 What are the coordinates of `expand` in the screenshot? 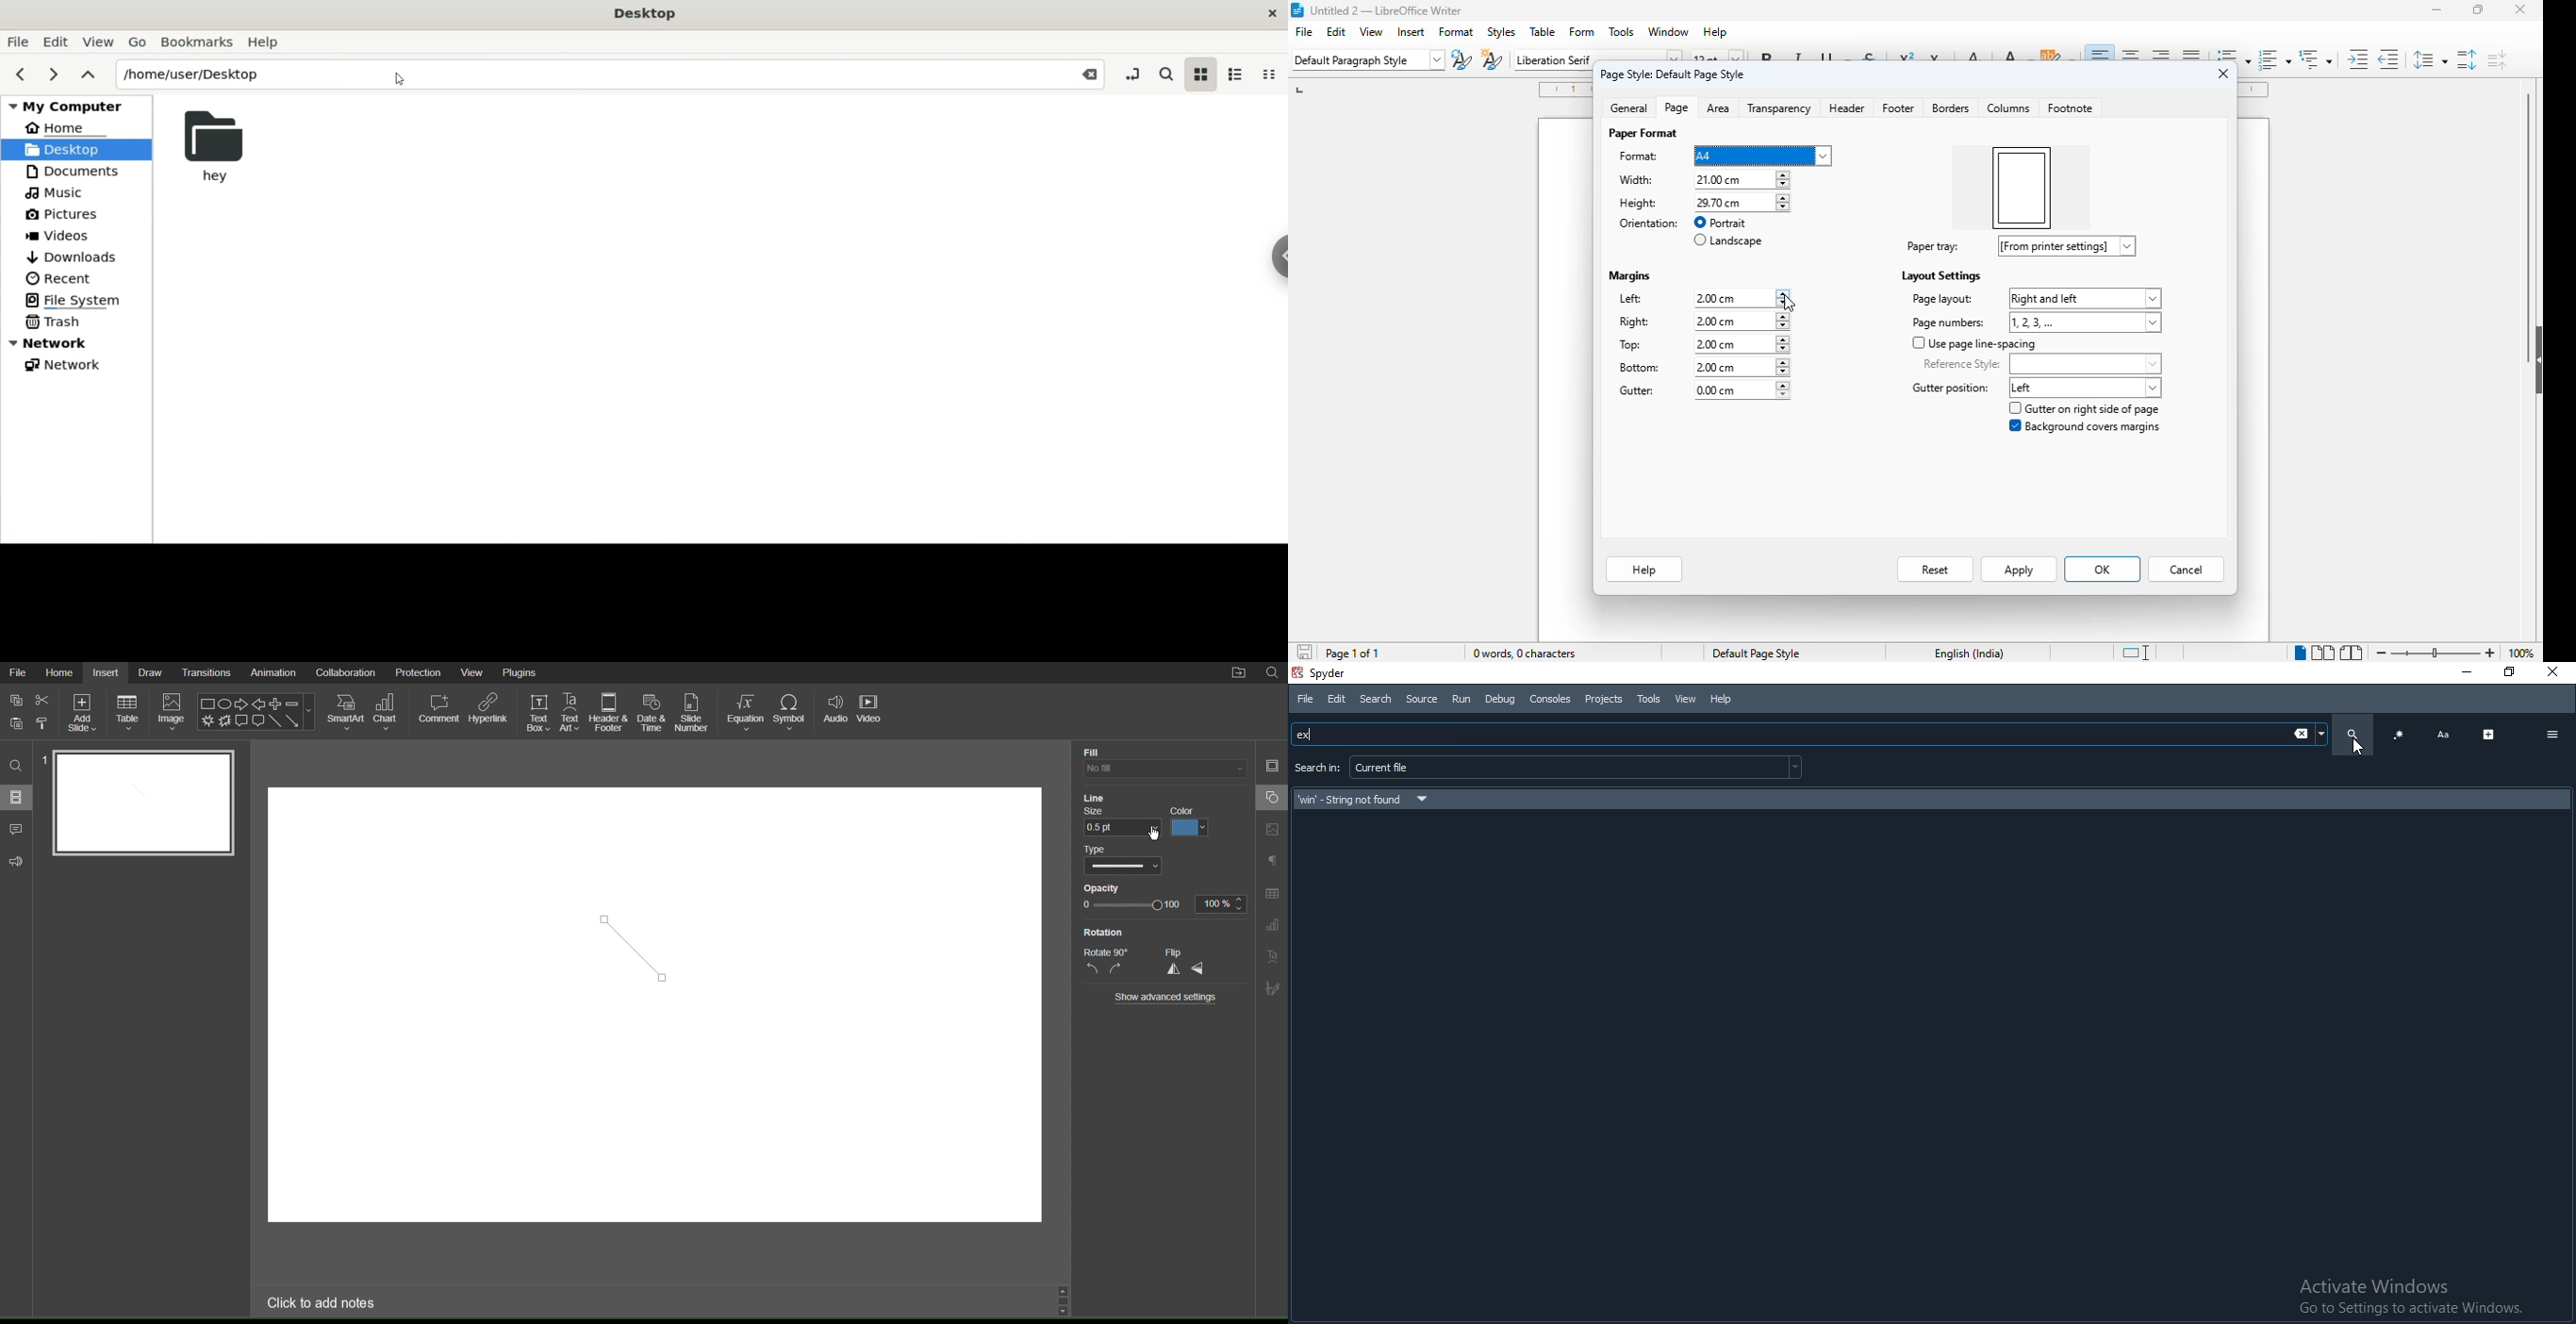 It's located at (2488, 733).